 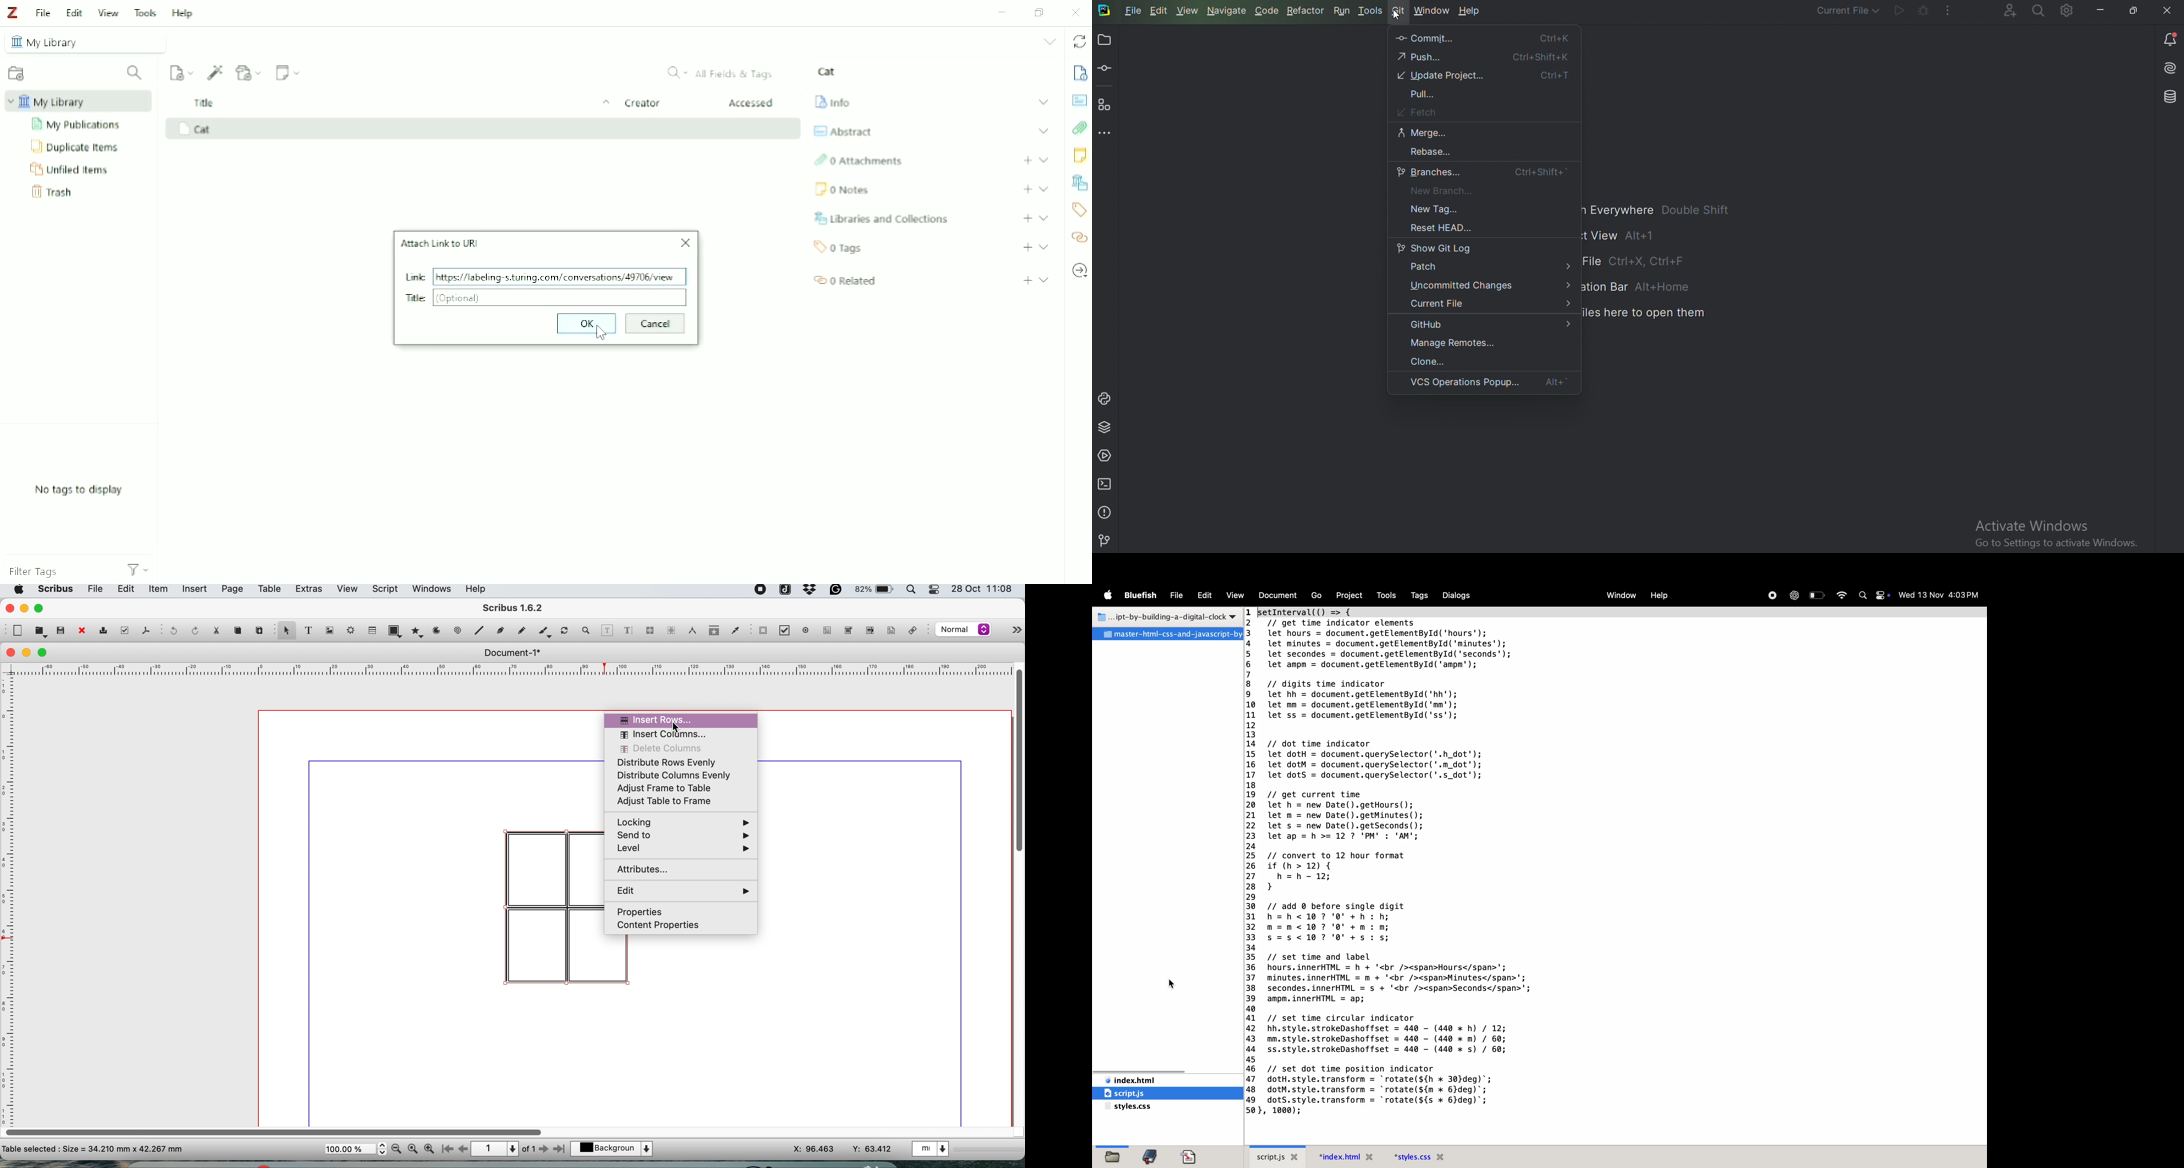 I want to click on select the current unit, so click(x=933, y=1148).